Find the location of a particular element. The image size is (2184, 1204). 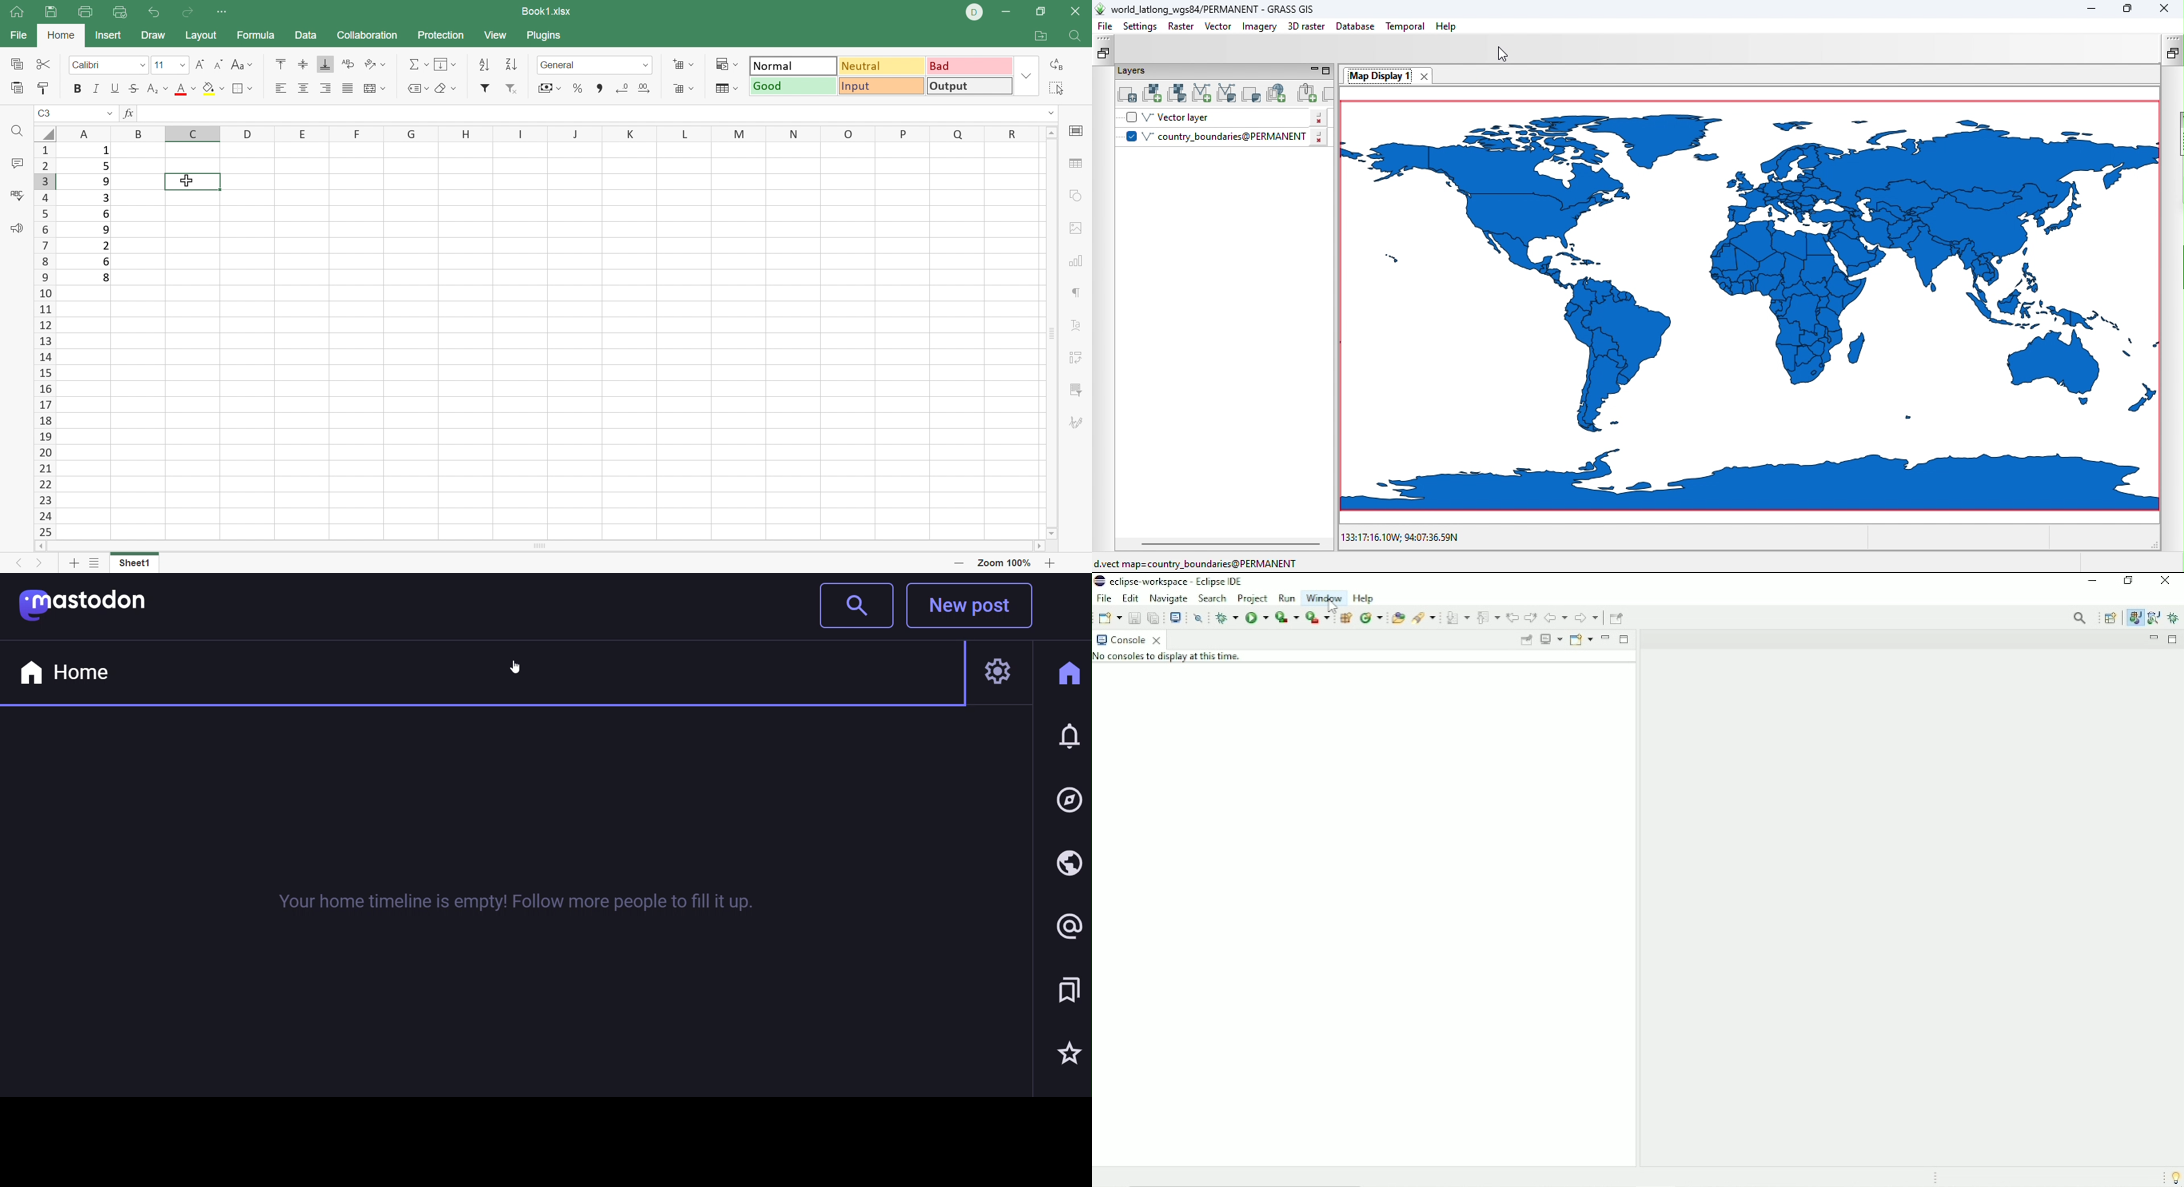

2 is located at coordinates (106, 245).